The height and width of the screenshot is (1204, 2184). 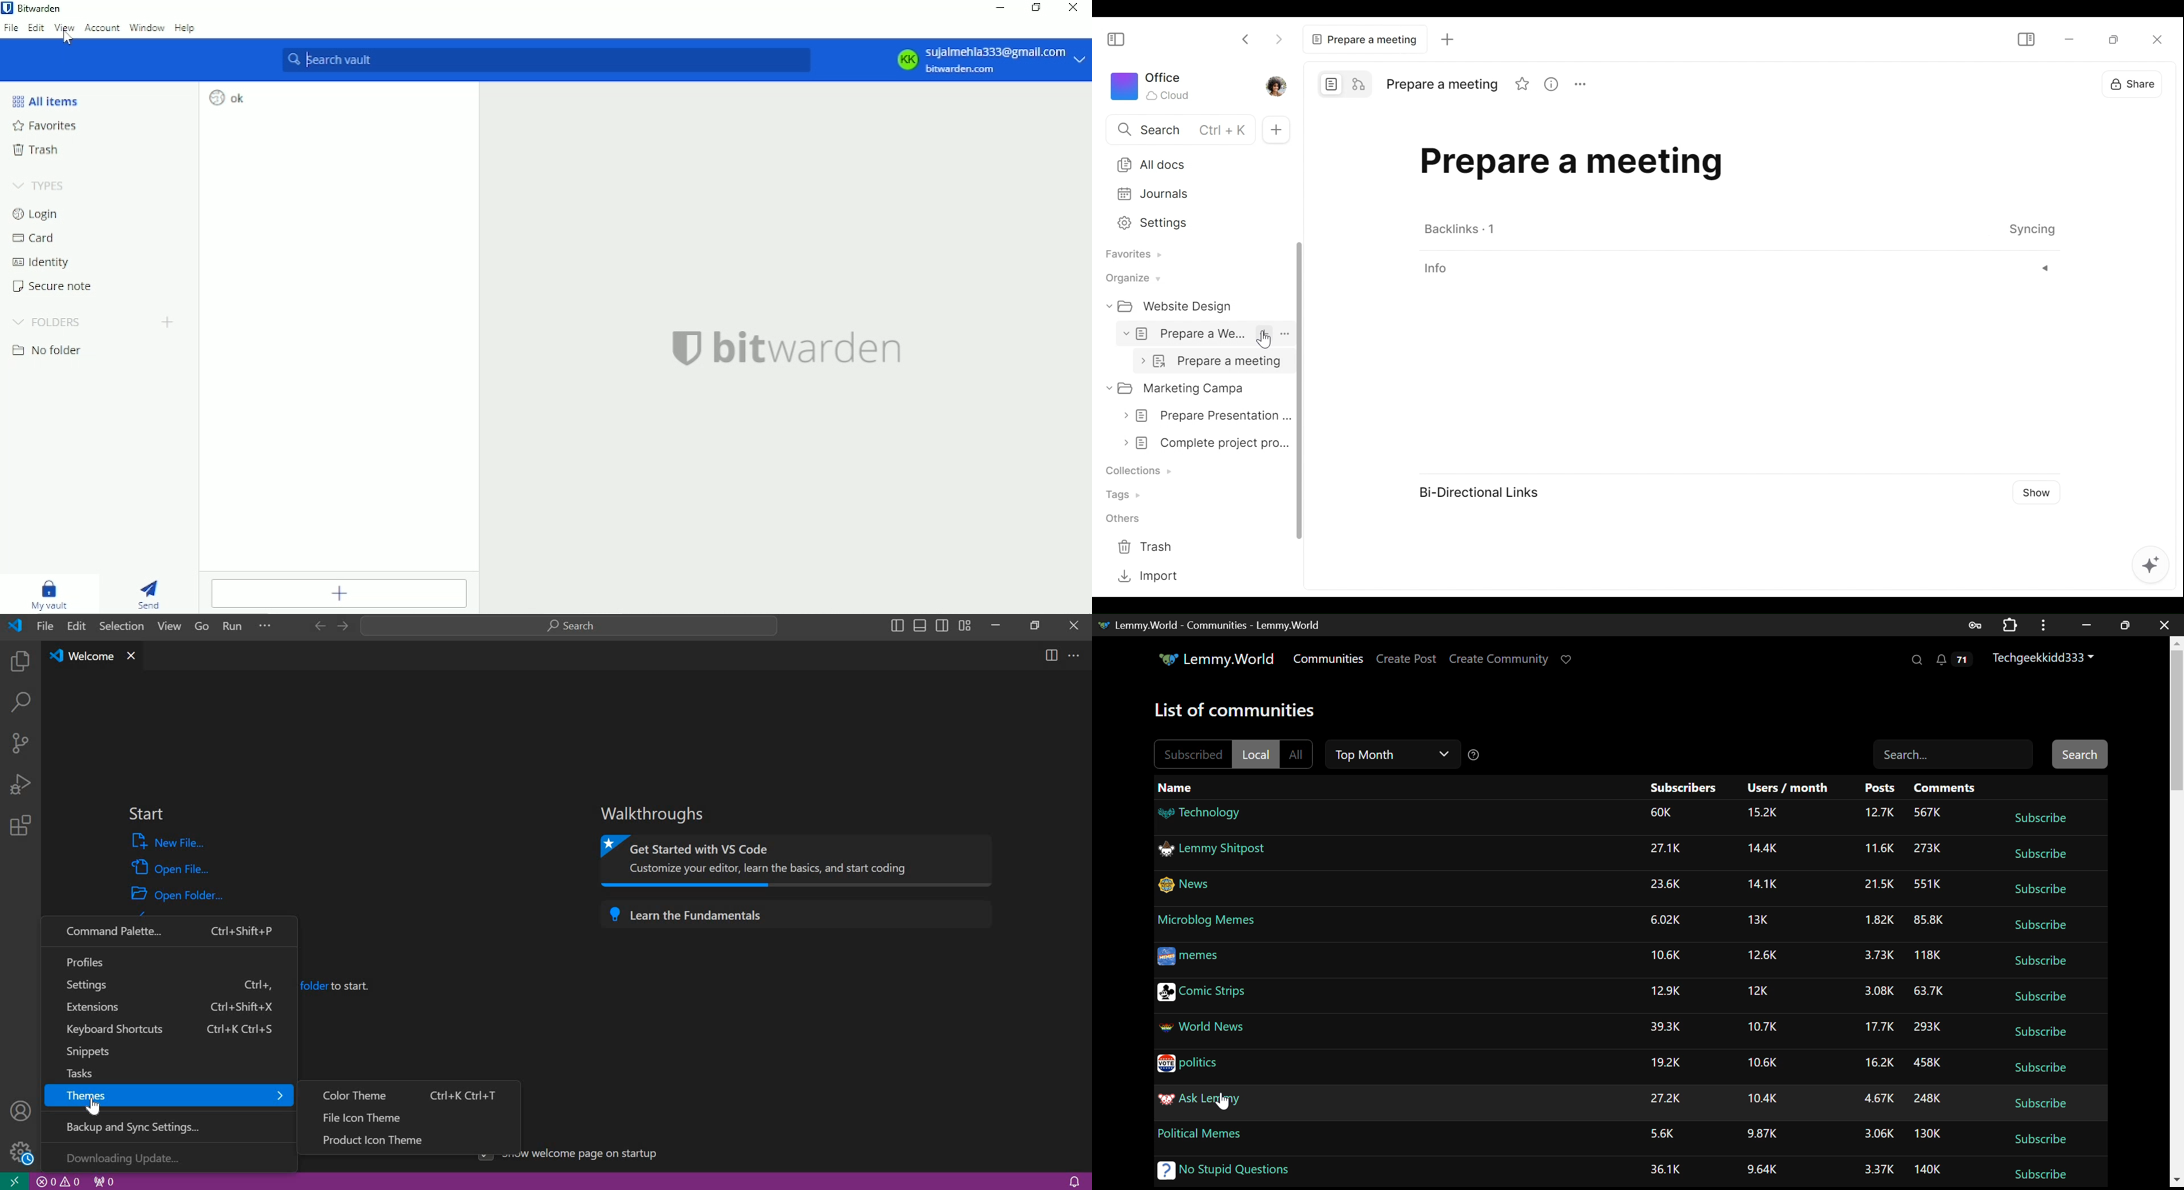 What do you see at coordinates (167, 1096) in the screenshot?
I see `themes` at bounding box center [167, 1096].